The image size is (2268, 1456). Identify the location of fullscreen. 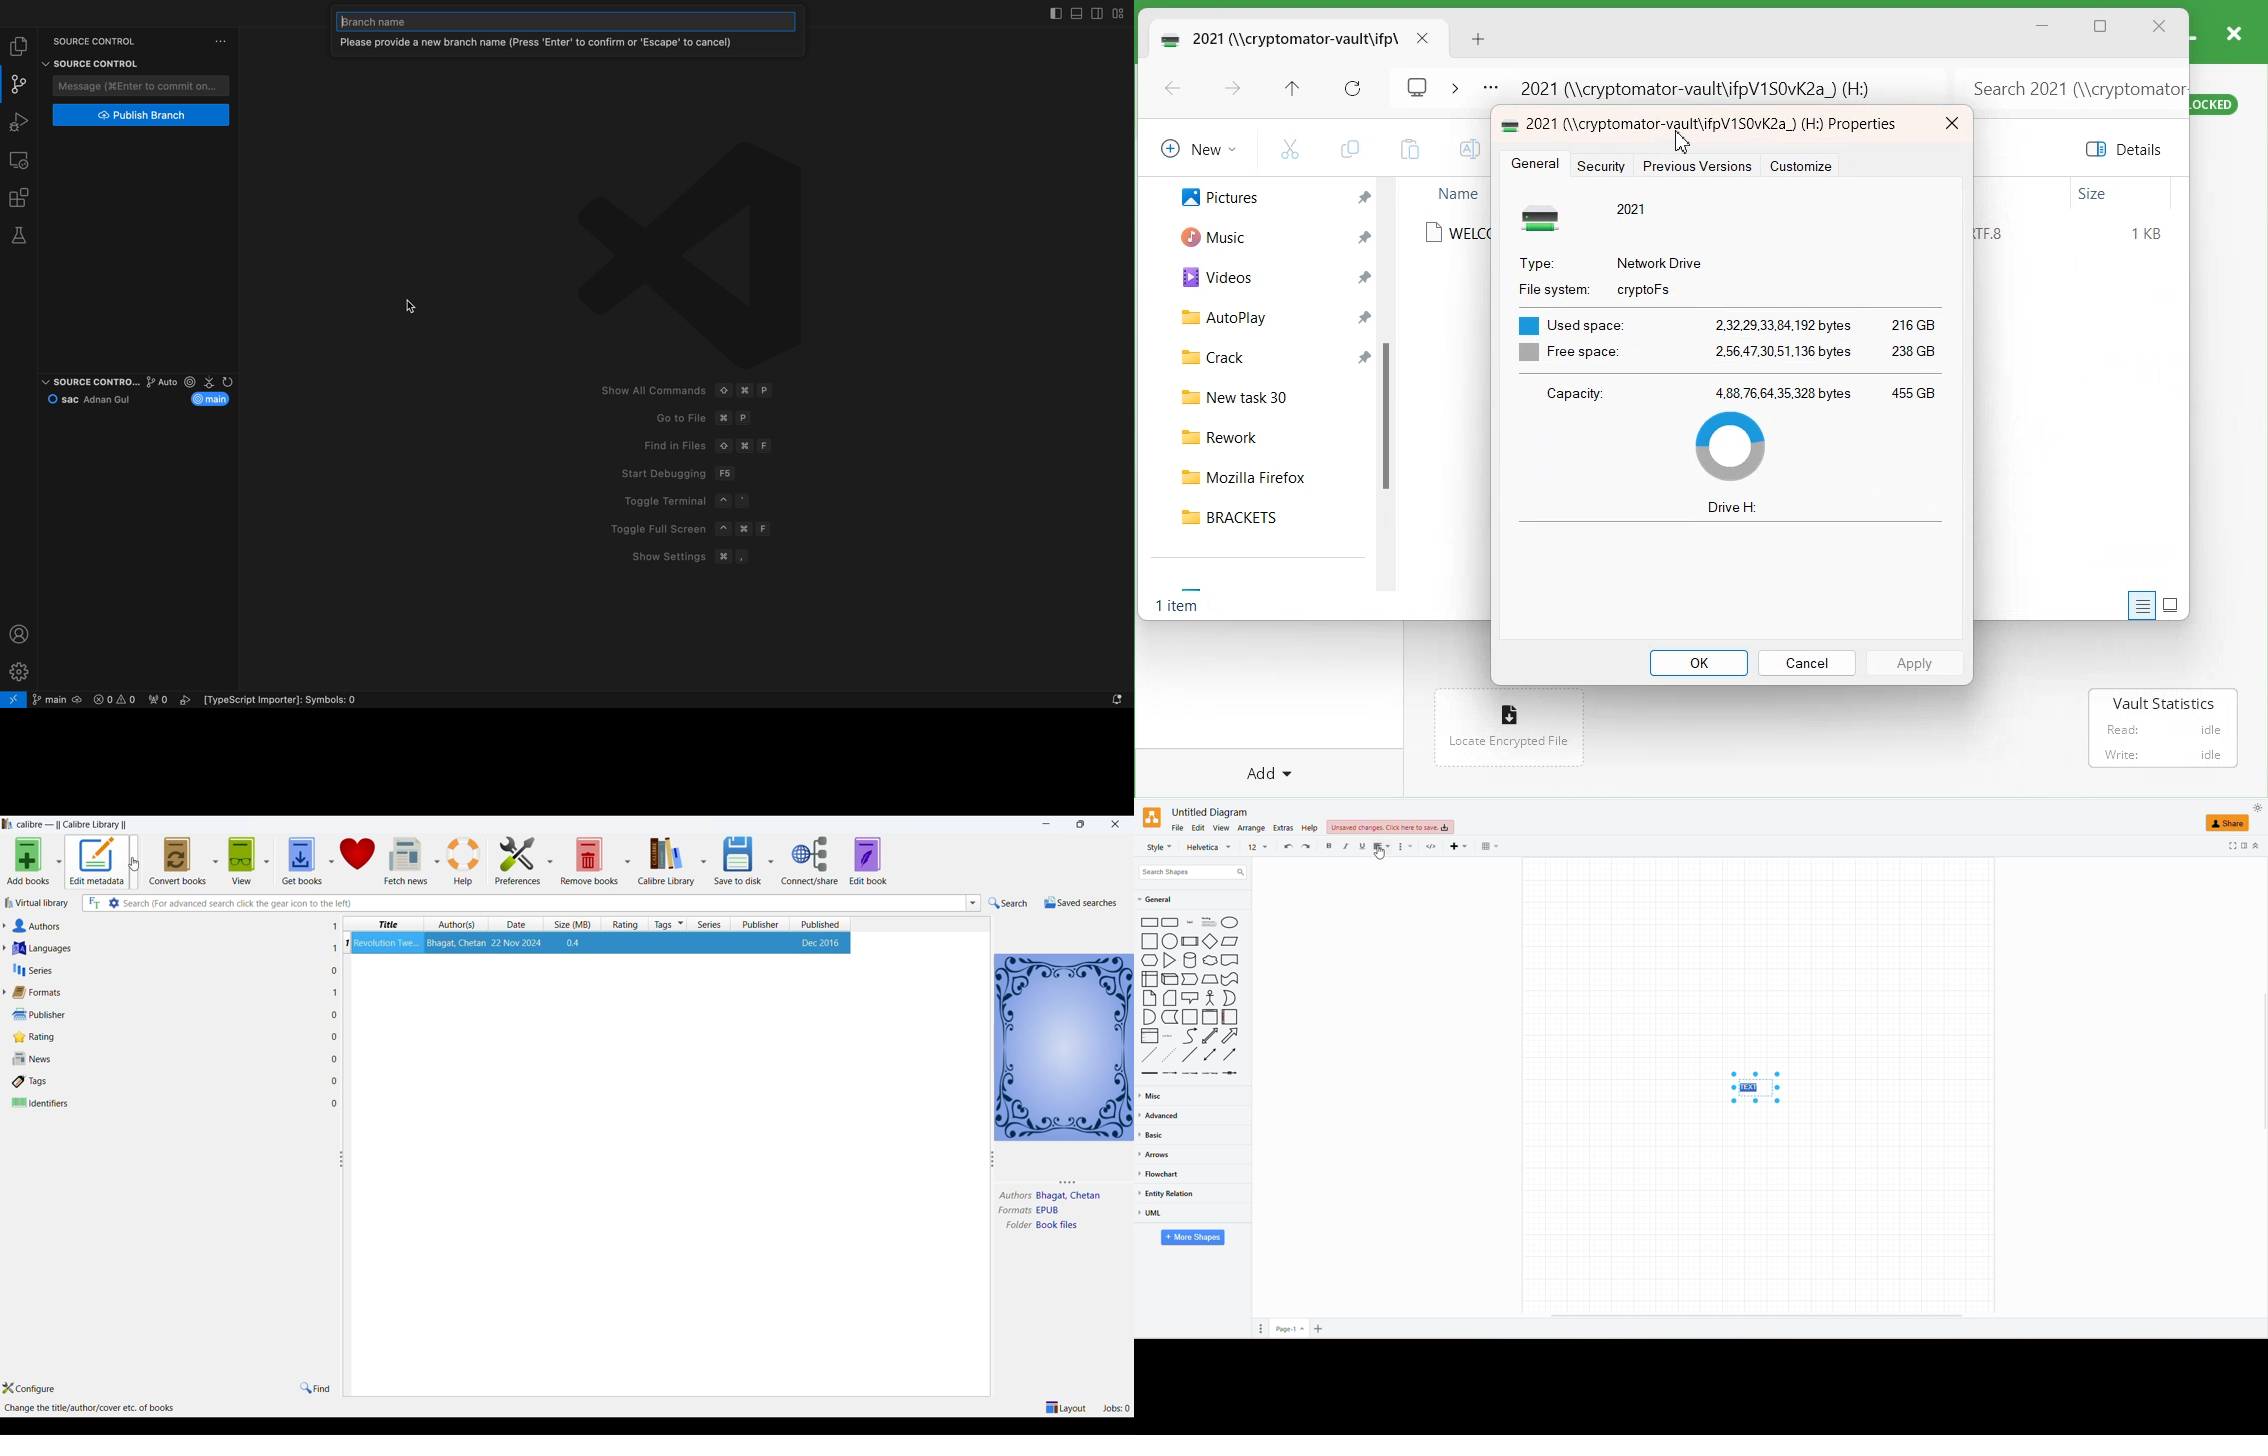
(2233, 845).